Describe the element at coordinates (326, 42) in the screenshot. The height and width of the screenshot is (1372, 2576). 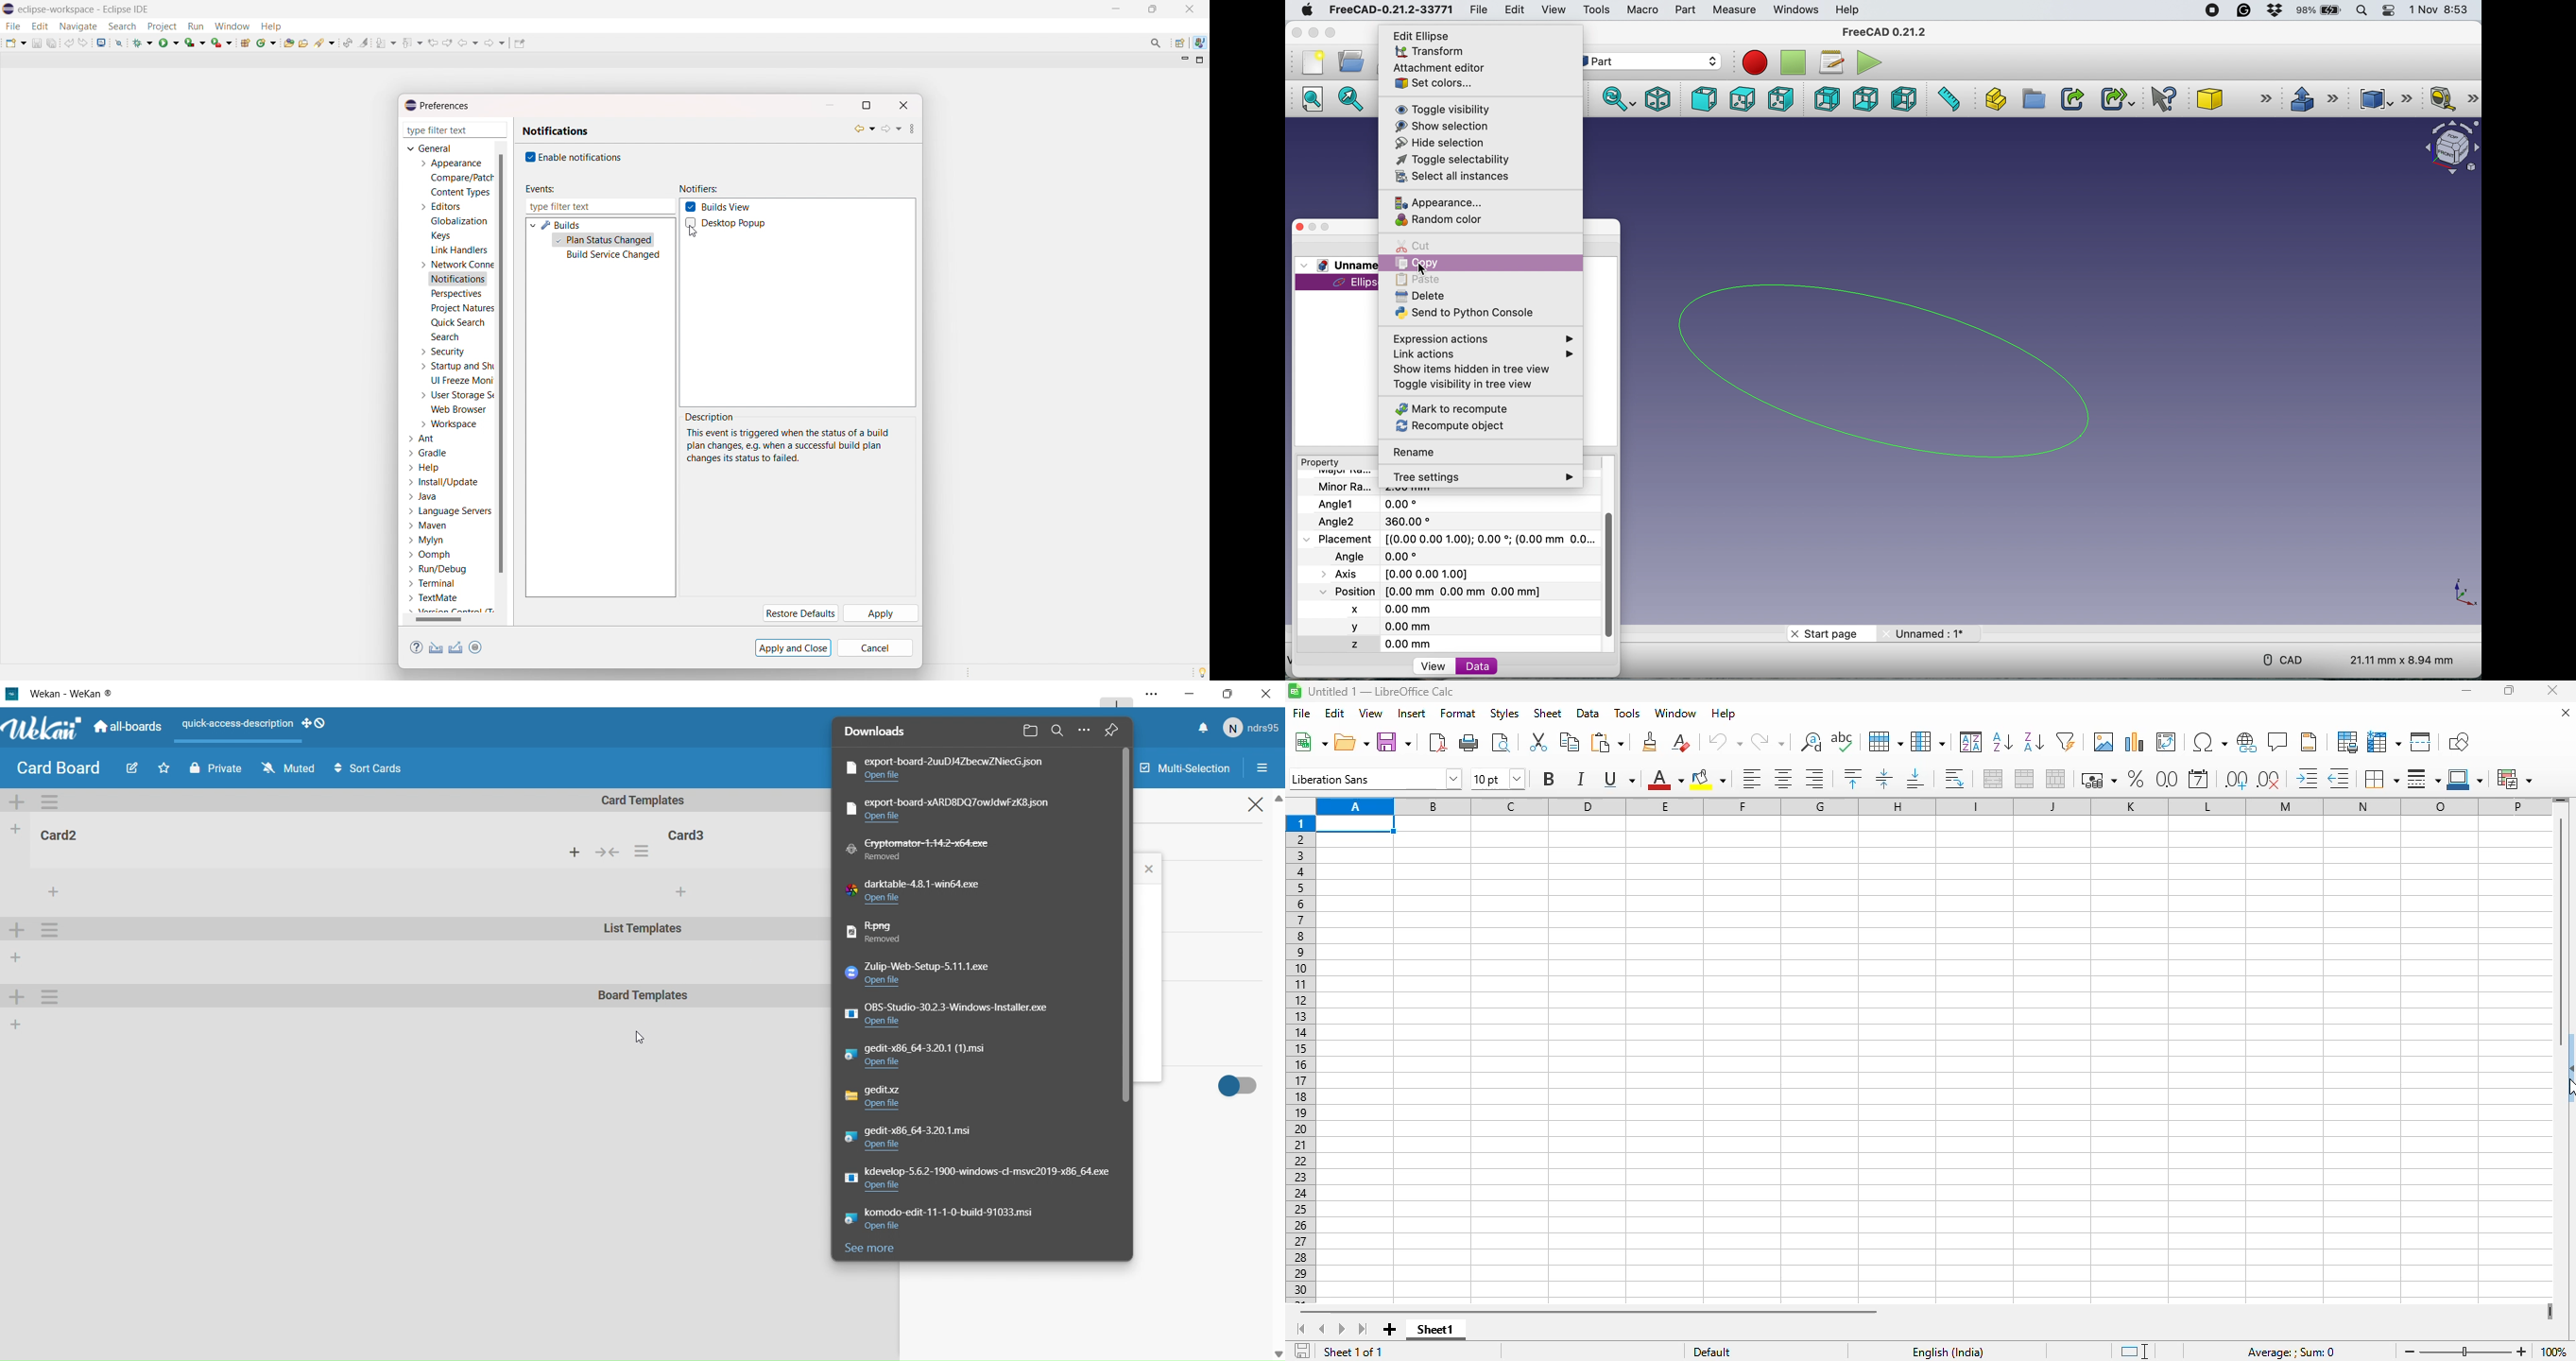
I see `search` at that location.